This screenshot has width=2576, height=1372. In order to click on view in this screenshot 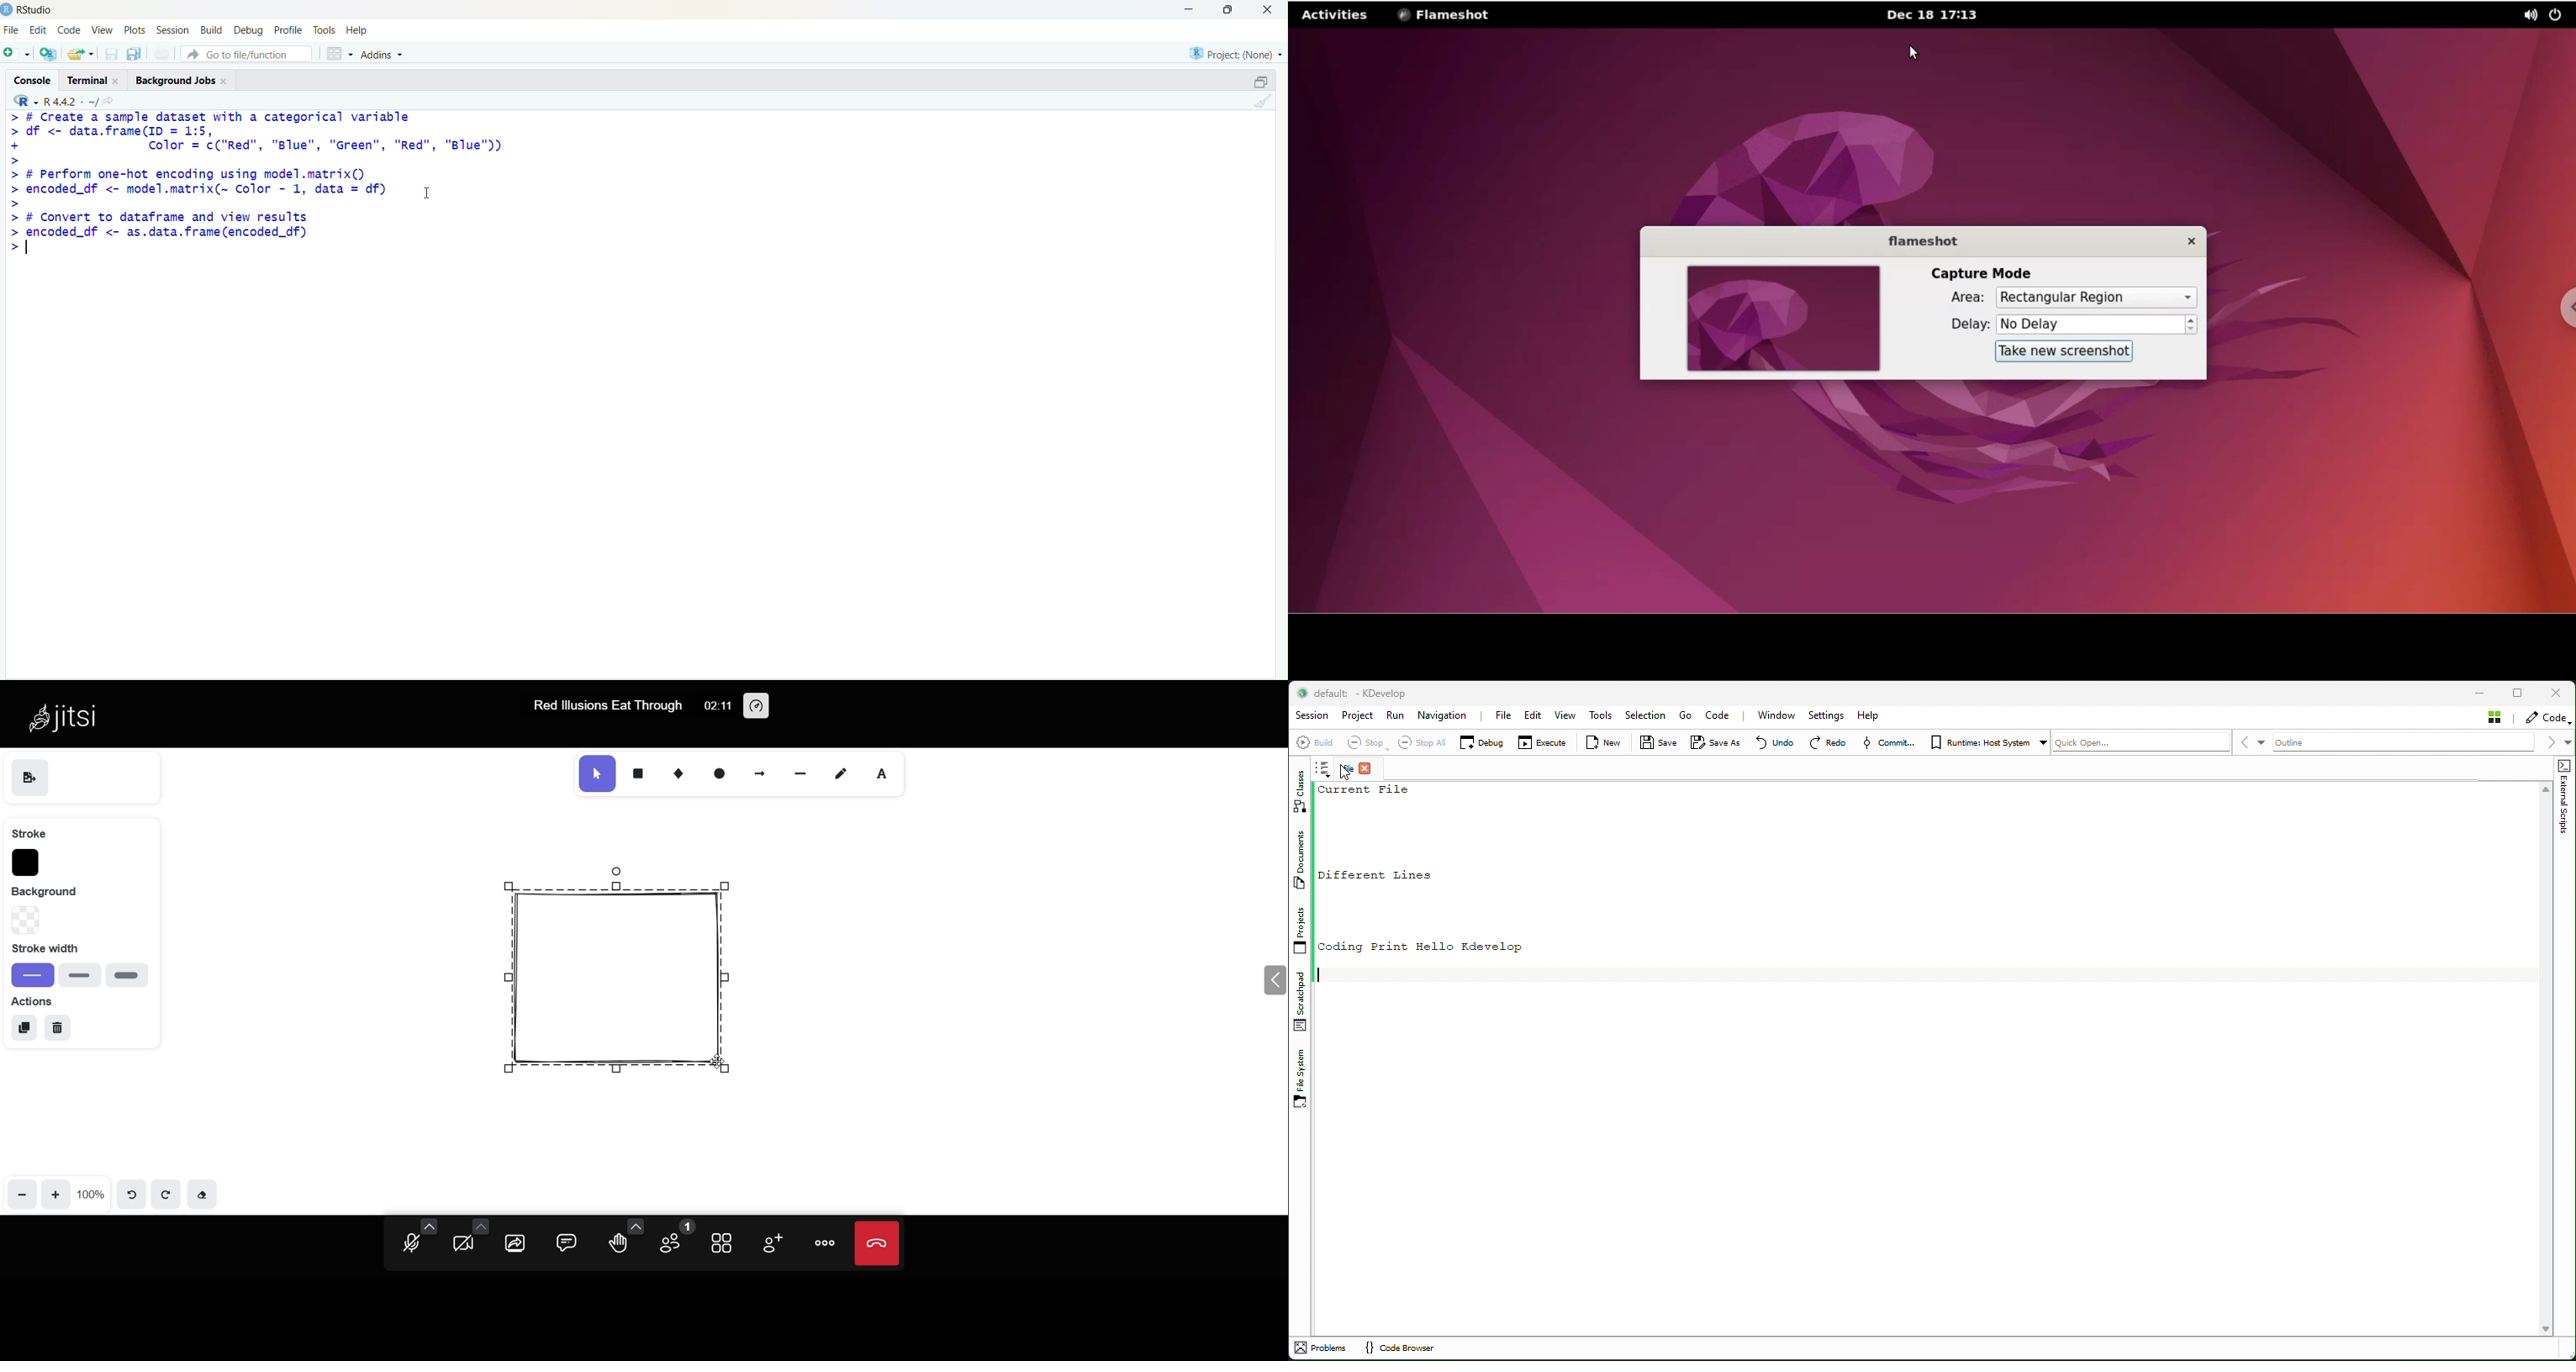, I will do `click(104, 30)`.